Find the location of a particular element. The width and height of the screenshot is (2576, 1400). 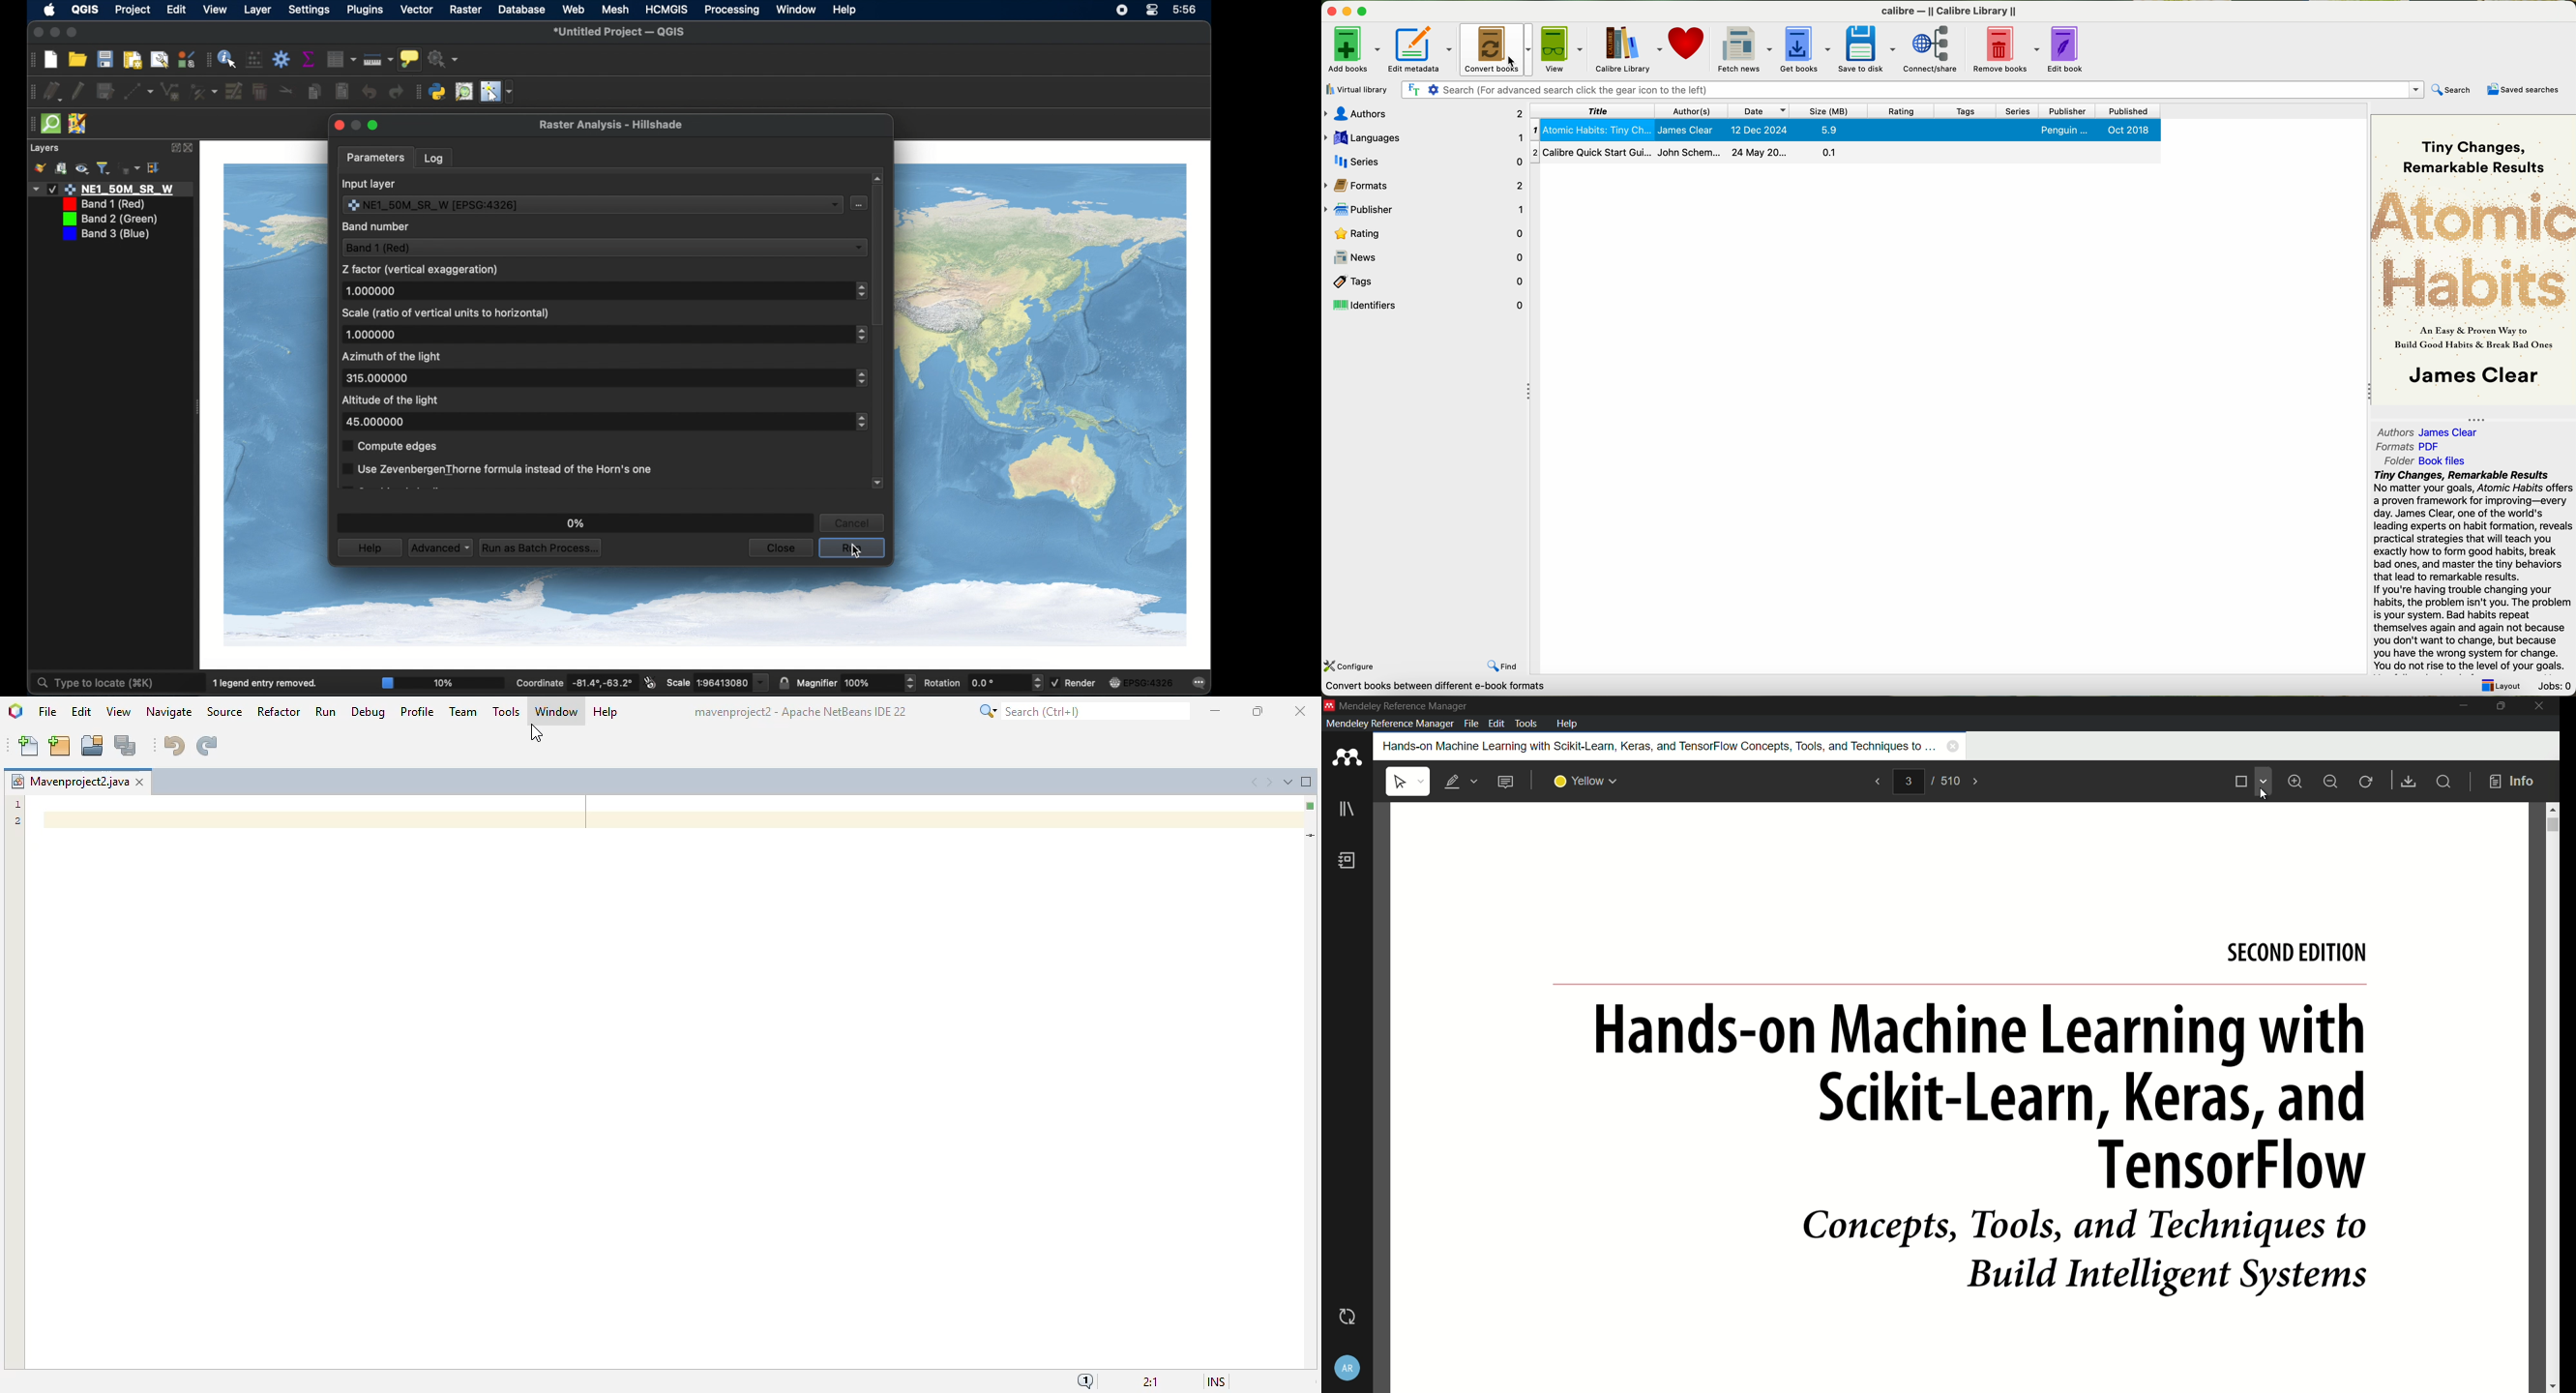

authors is located at coordinates (1423, 114).